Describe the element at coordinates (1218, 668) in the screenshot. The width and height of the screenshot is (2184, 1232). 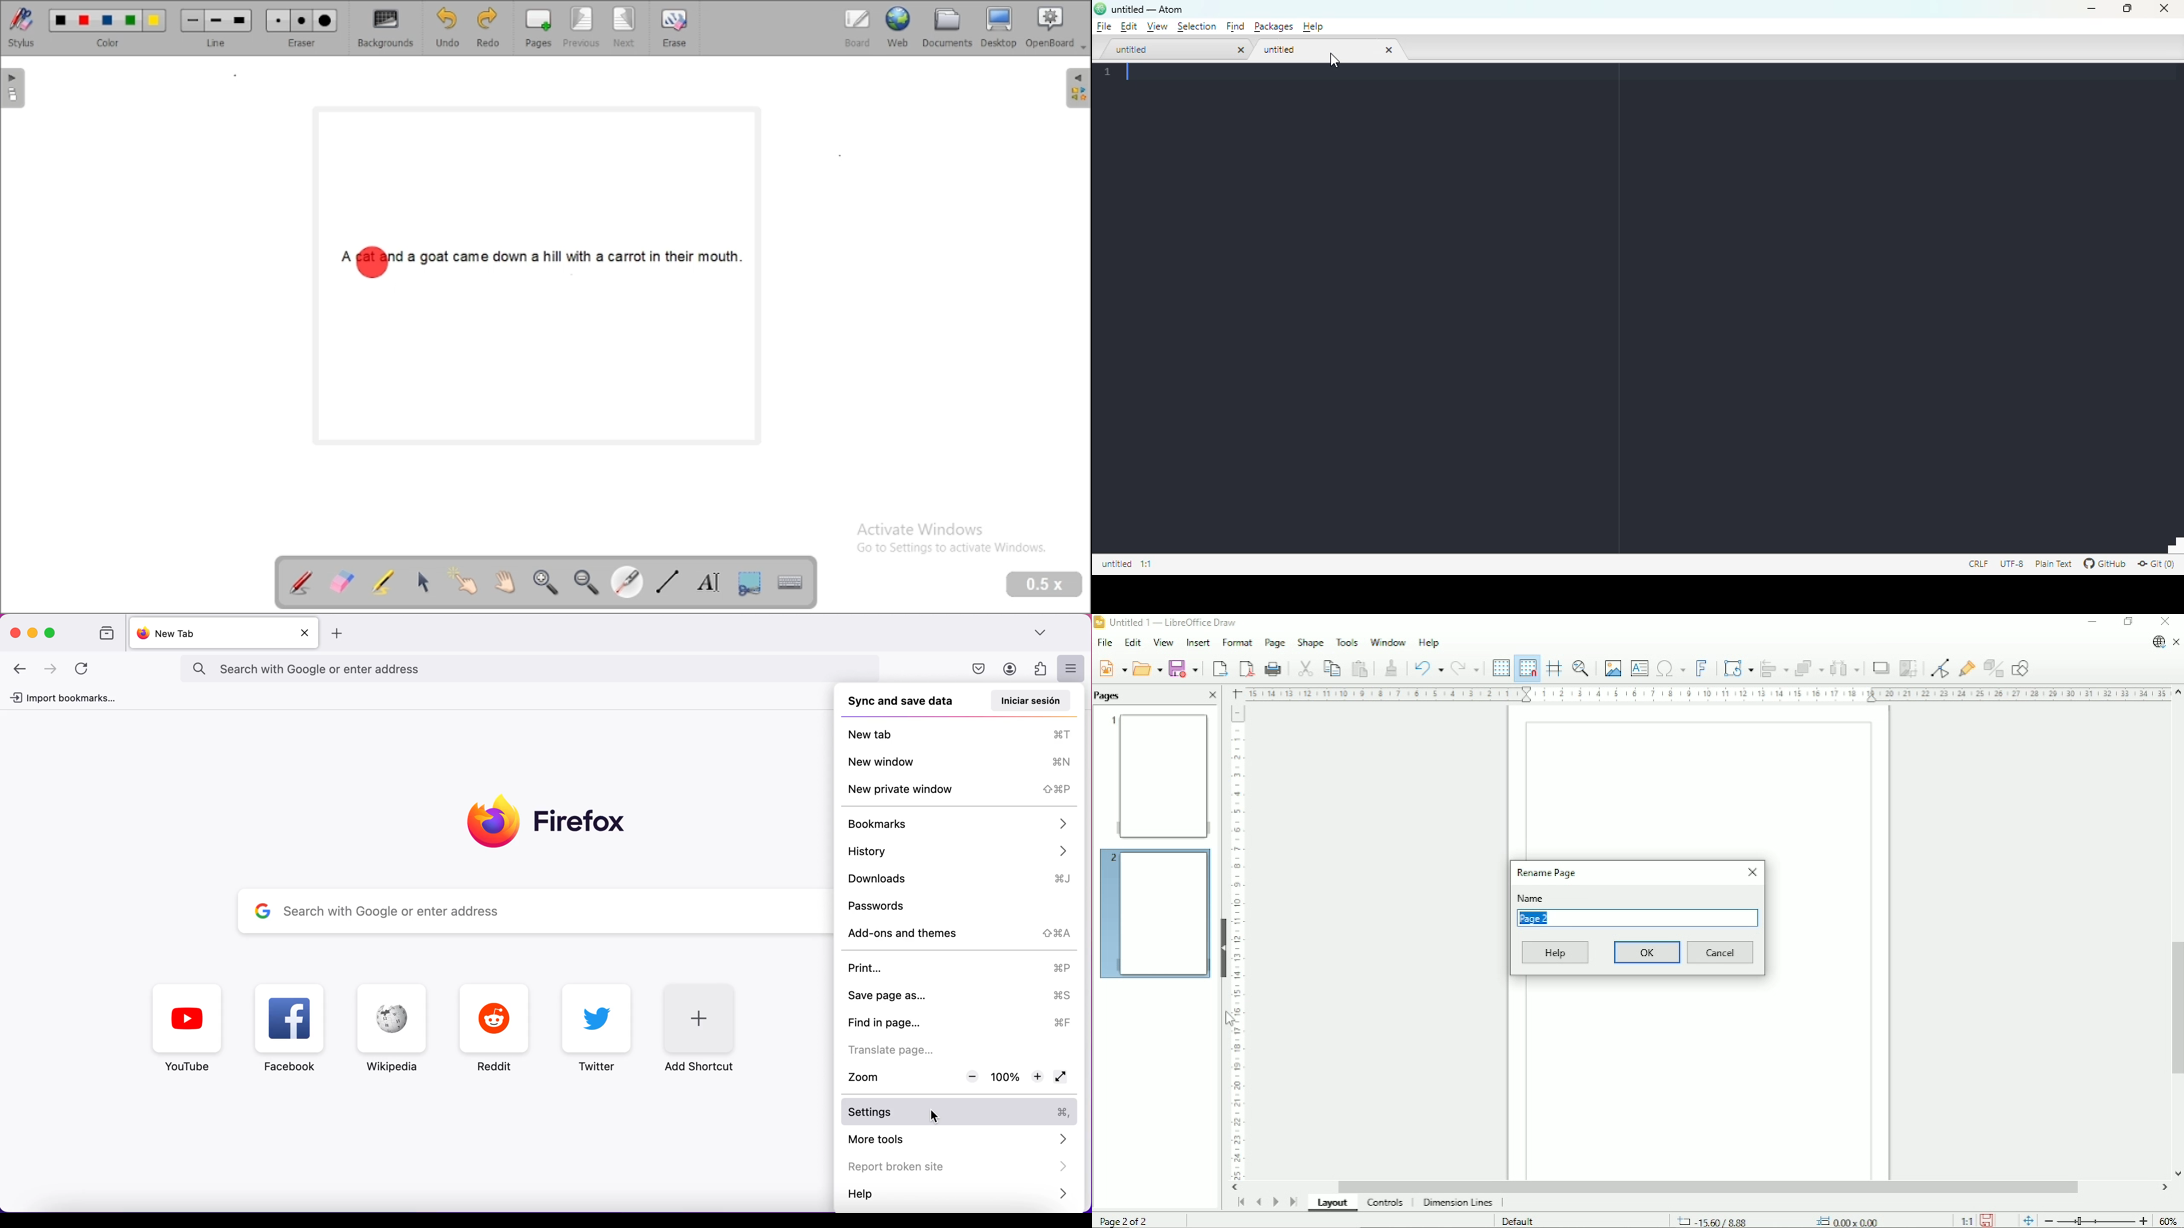
I see `Export` at that location.